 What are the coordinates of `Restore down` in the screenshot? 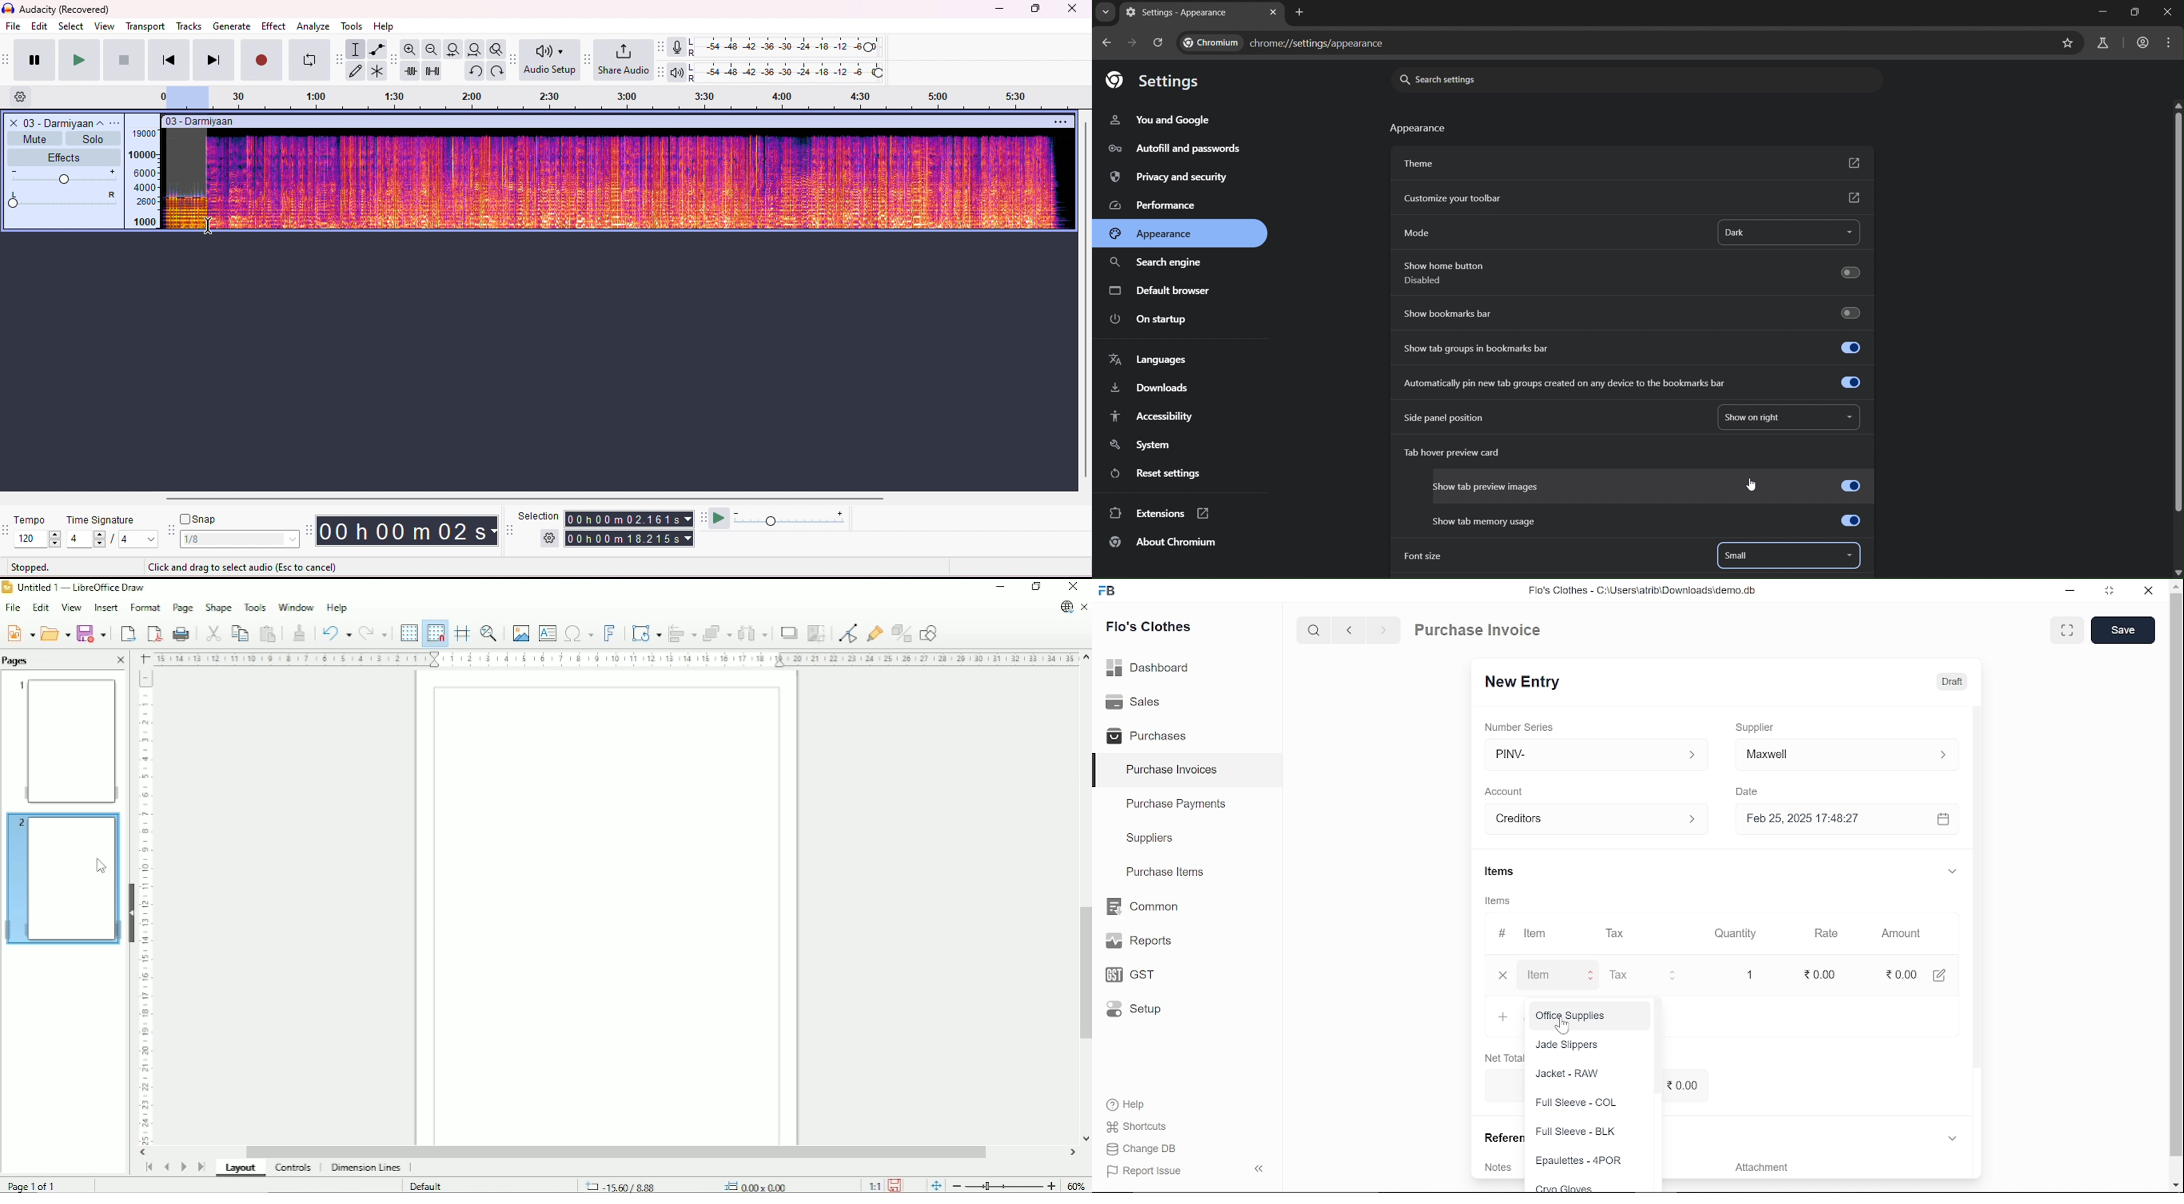 It's located at (1036, 587).